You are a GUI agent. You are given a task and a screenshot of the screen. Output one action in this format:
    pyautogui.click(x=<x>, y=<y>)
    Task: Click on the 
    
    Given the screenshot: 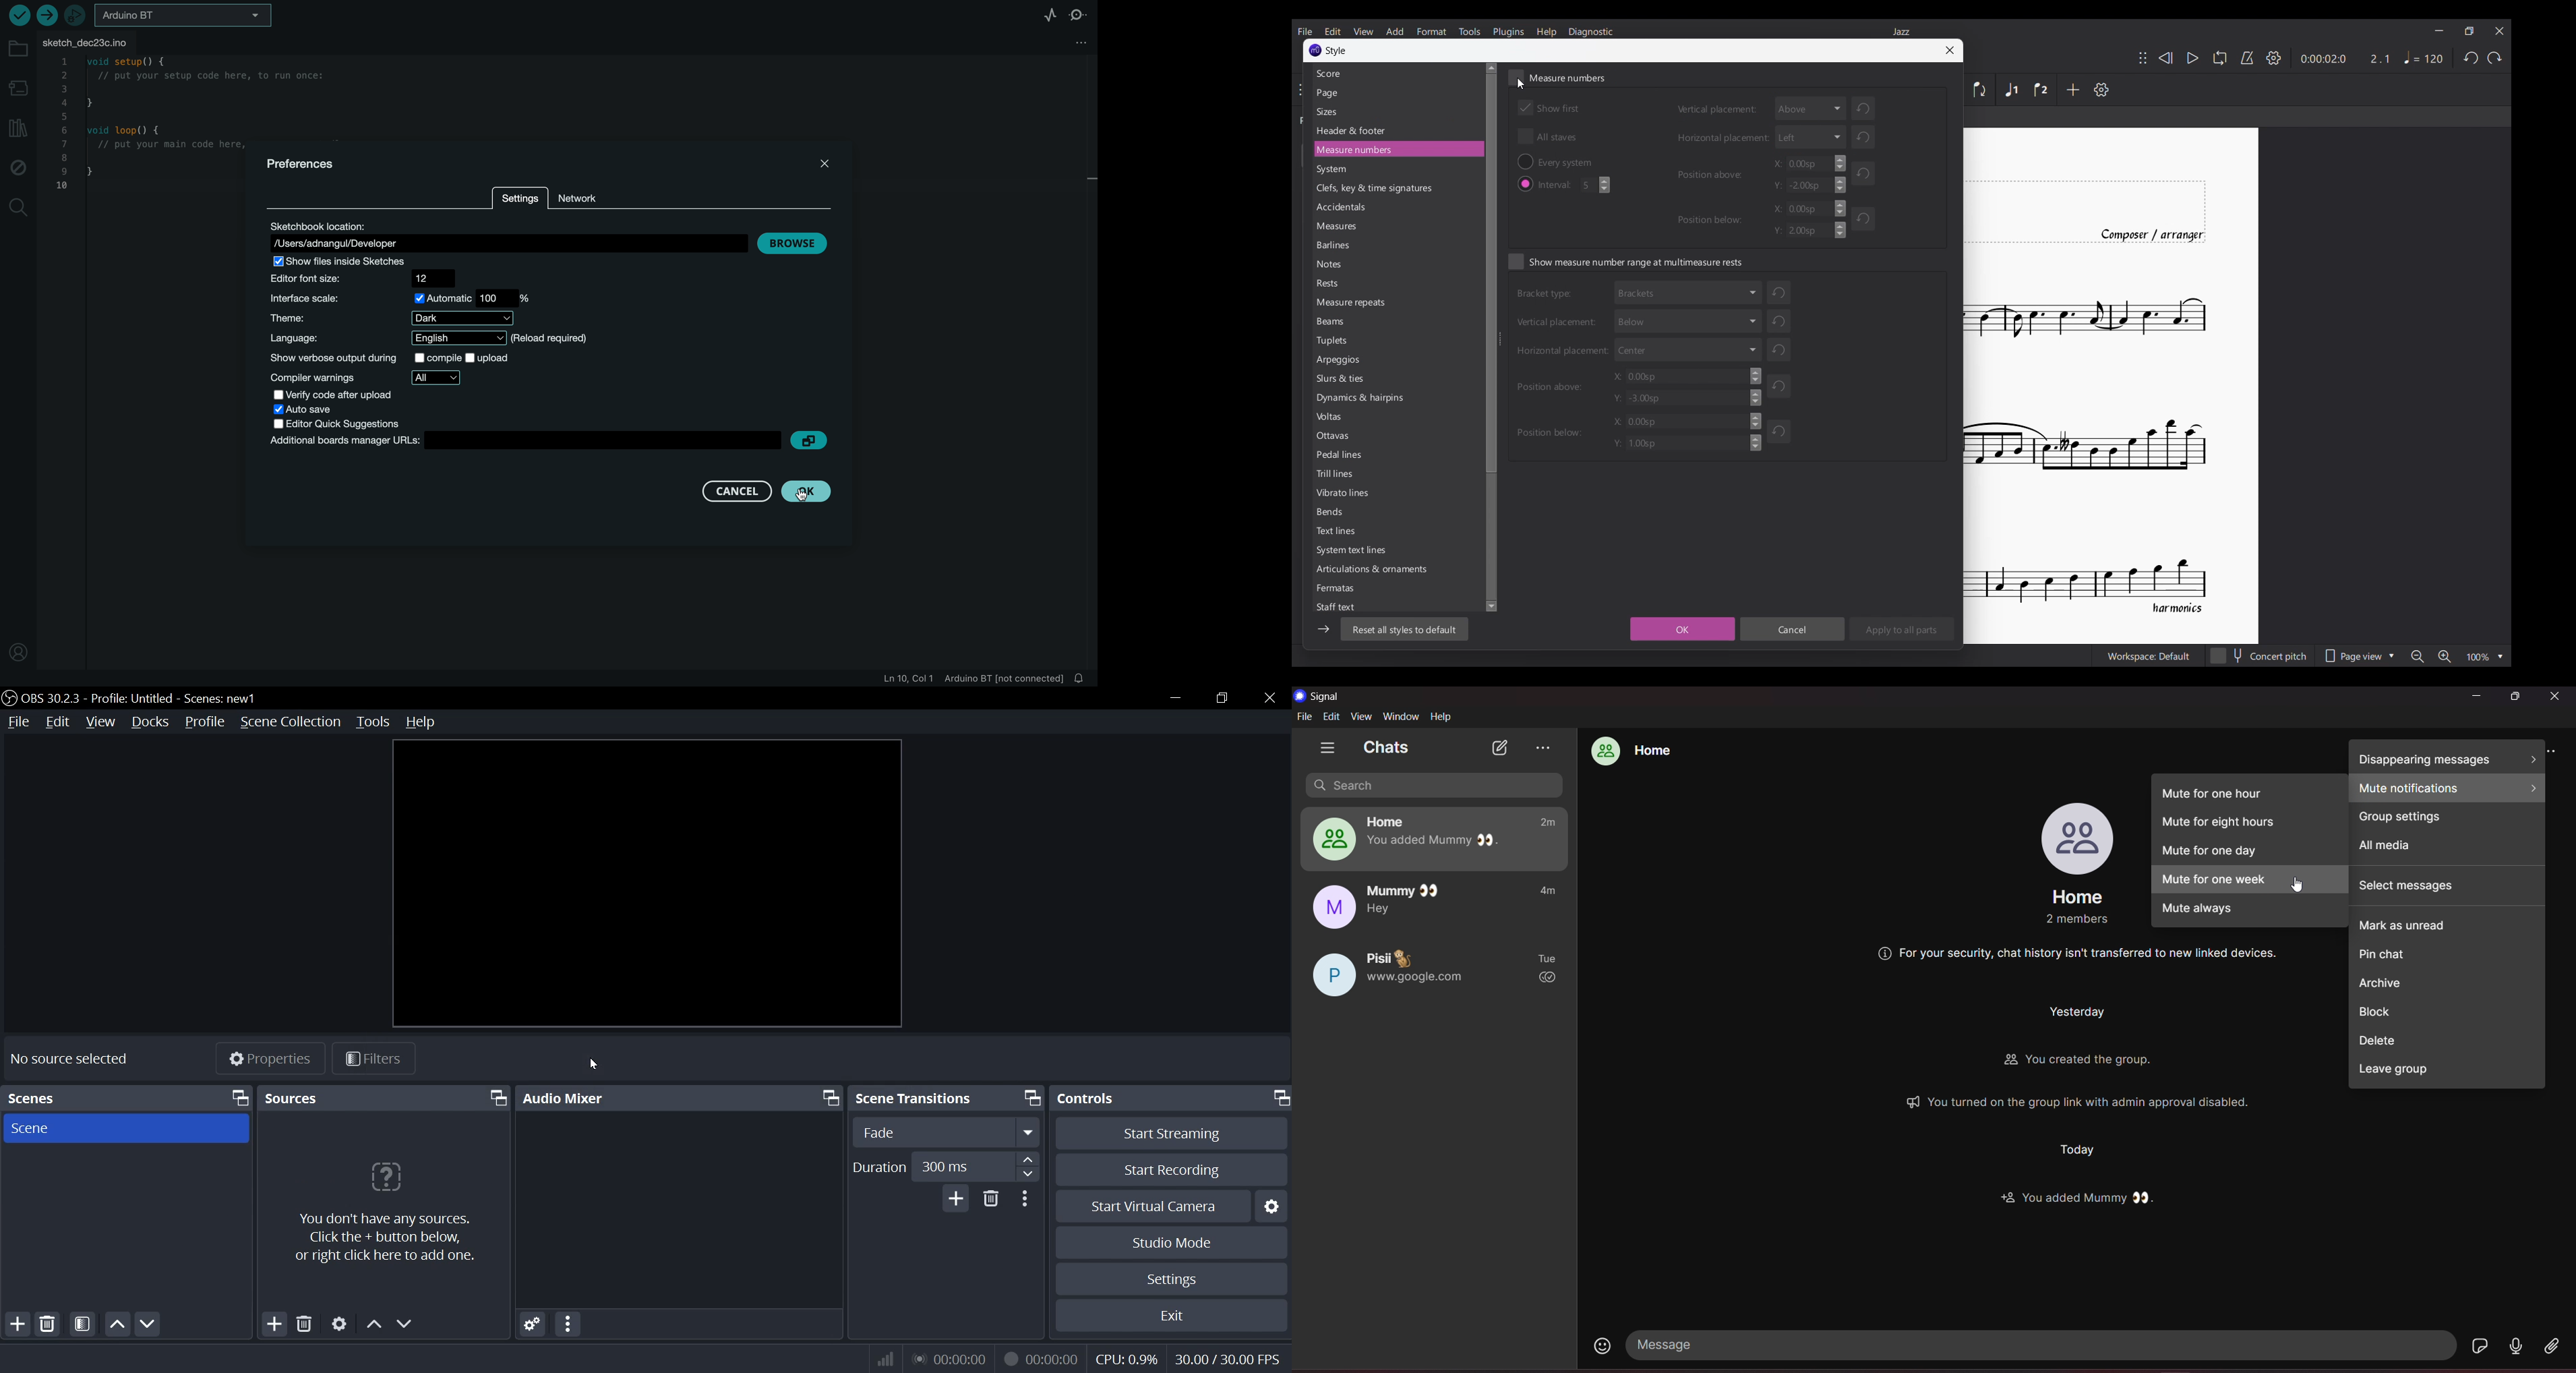 What is the action you would take?
    pyautogui.click(x=2080, y=921)
    